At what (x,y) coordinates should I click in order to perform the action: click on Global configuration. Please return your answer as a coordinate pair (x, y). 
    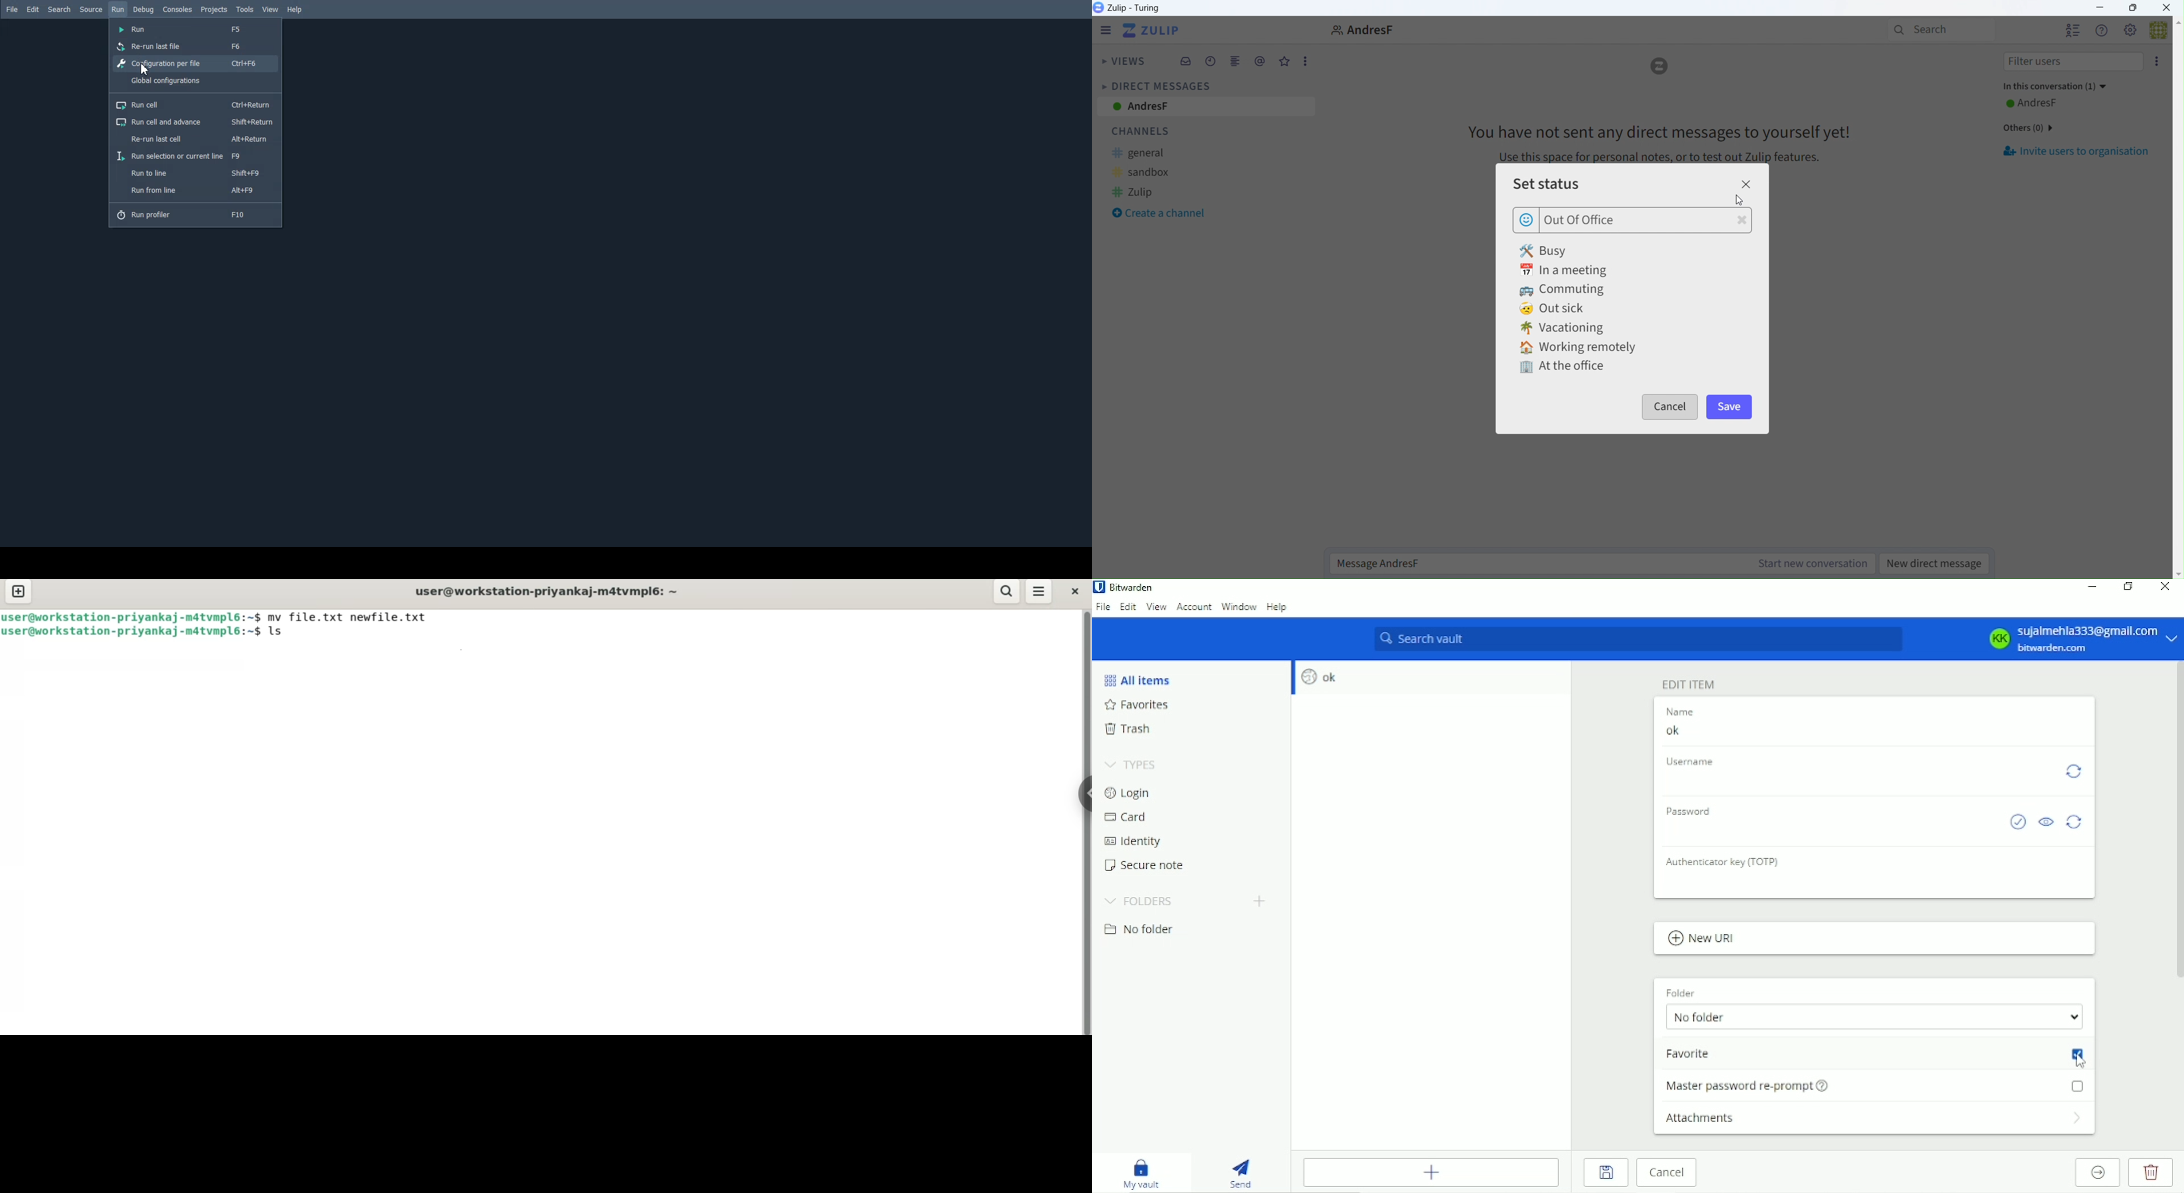
    Looking at the image, I should click on (196, 80).